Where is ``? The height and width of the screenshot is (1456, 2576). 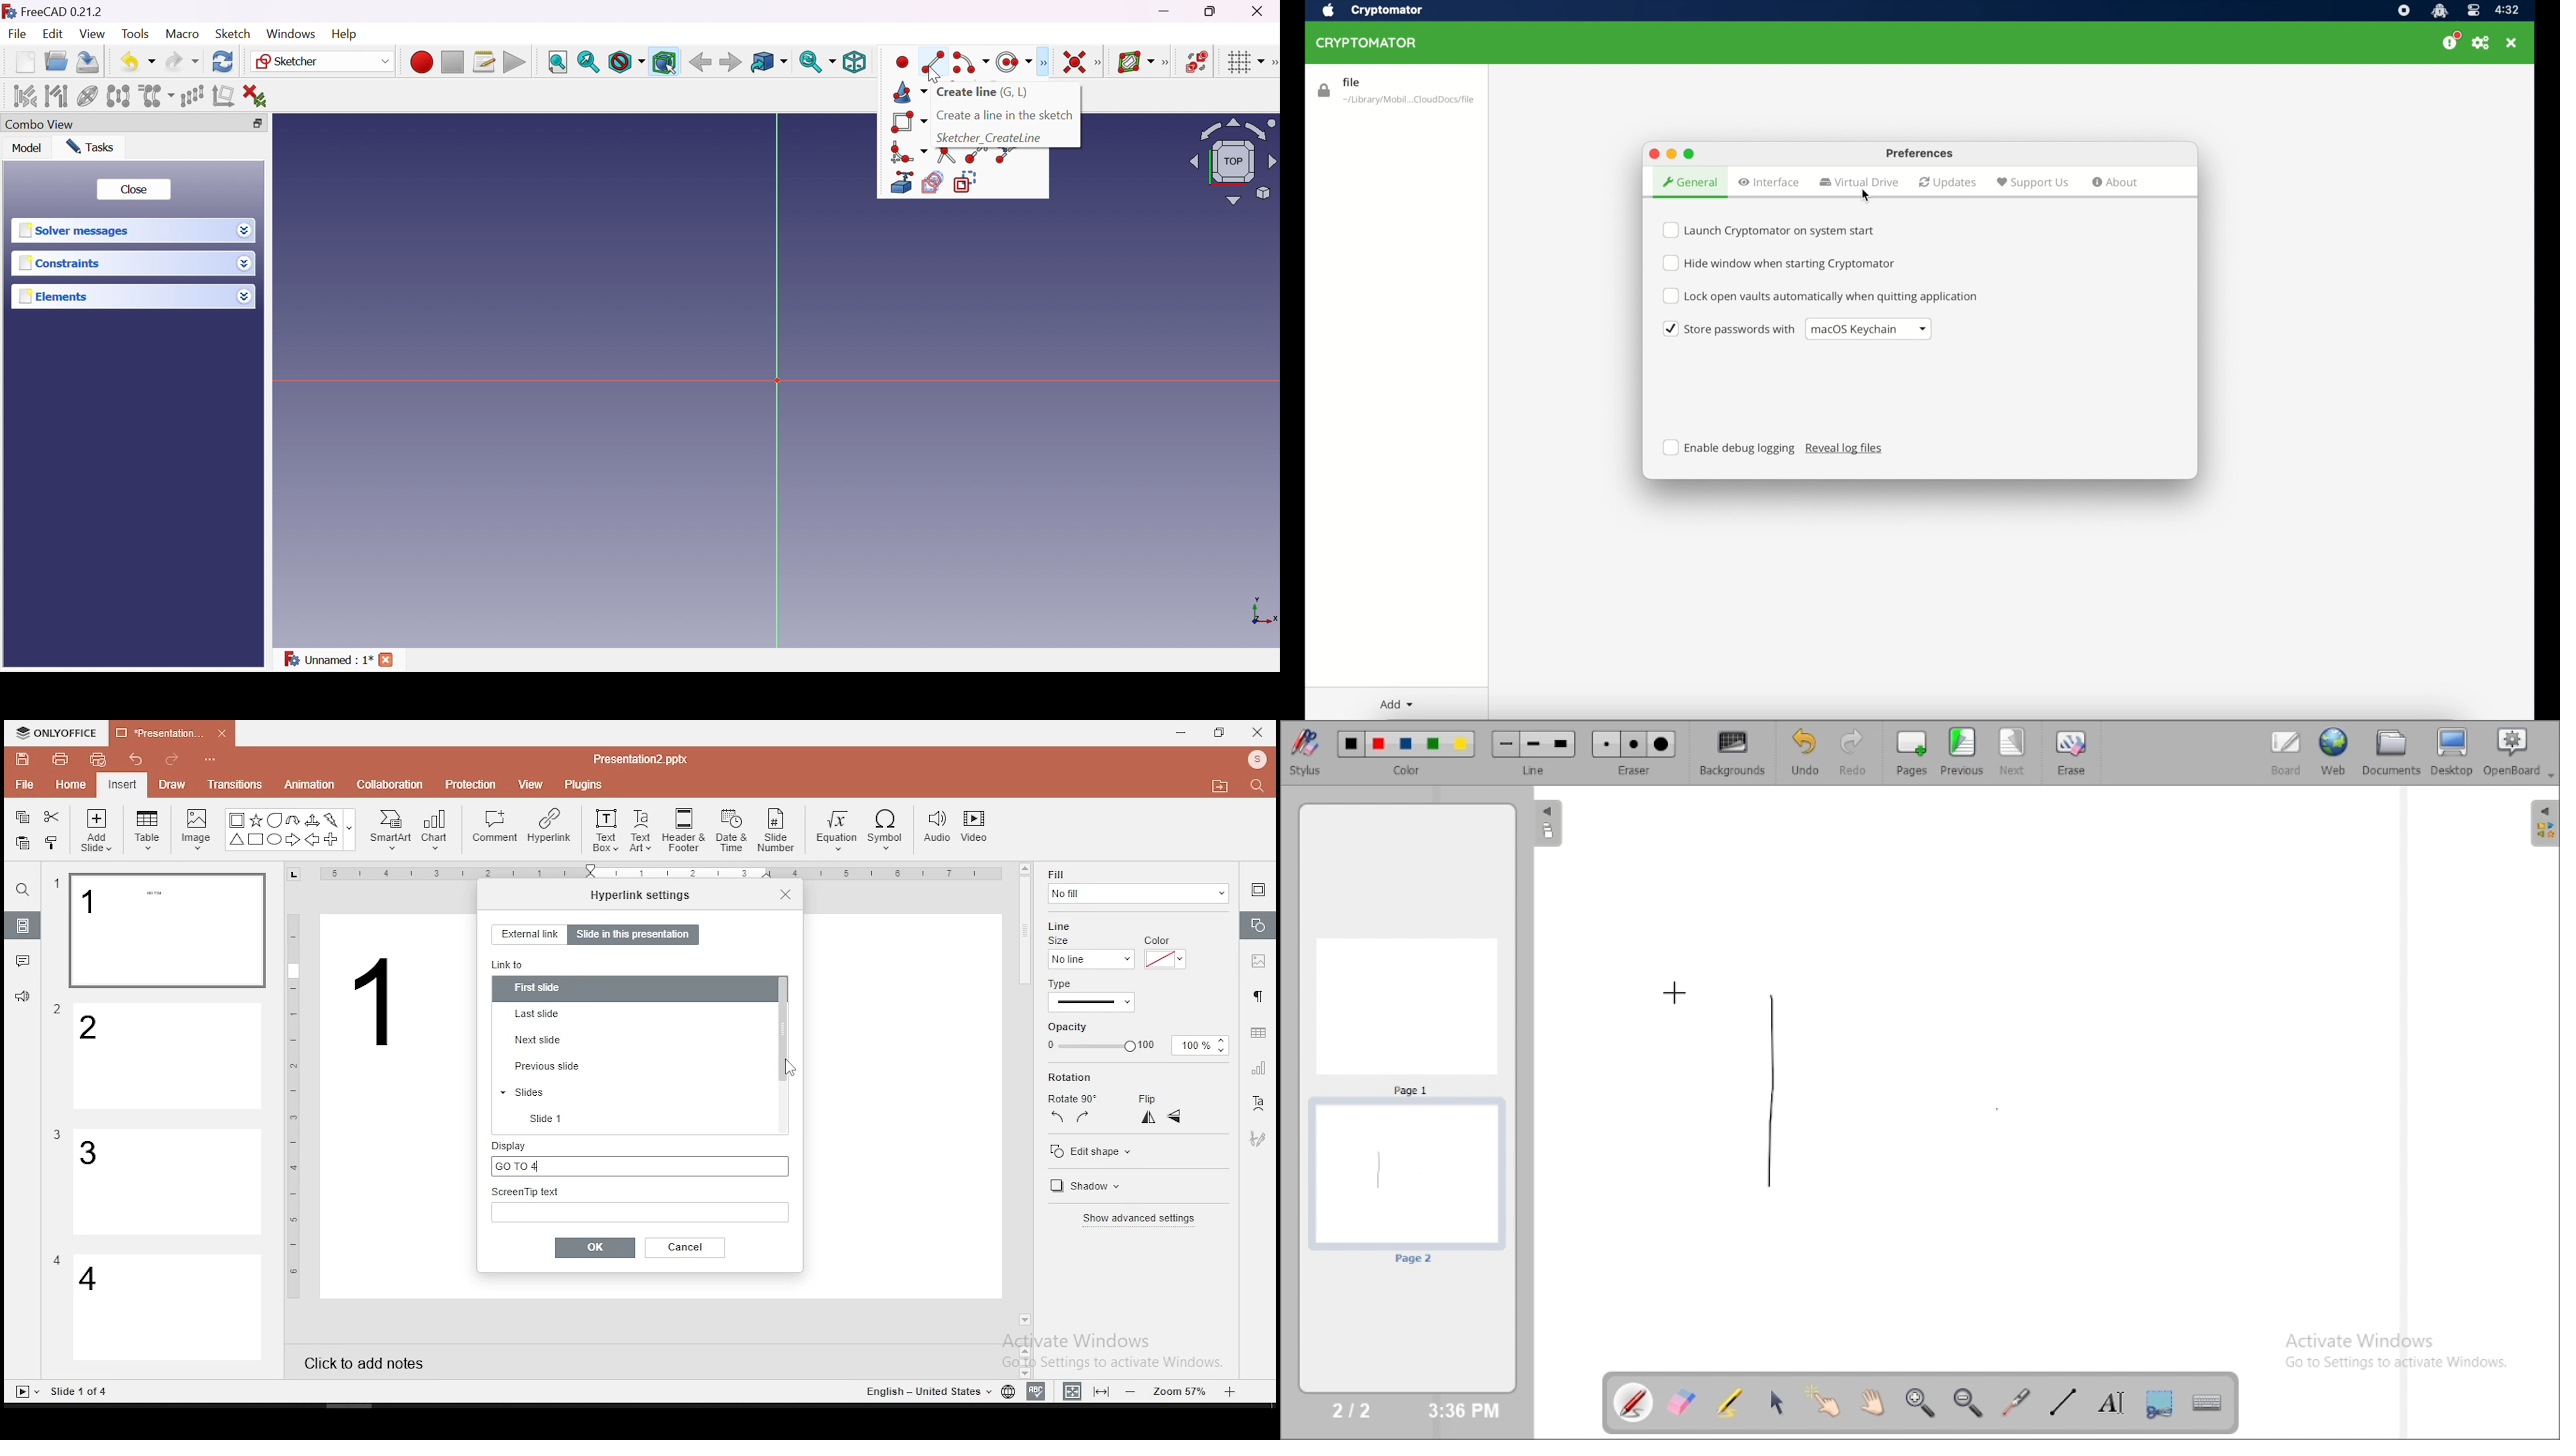
 is located at coordinates (57, 1260).